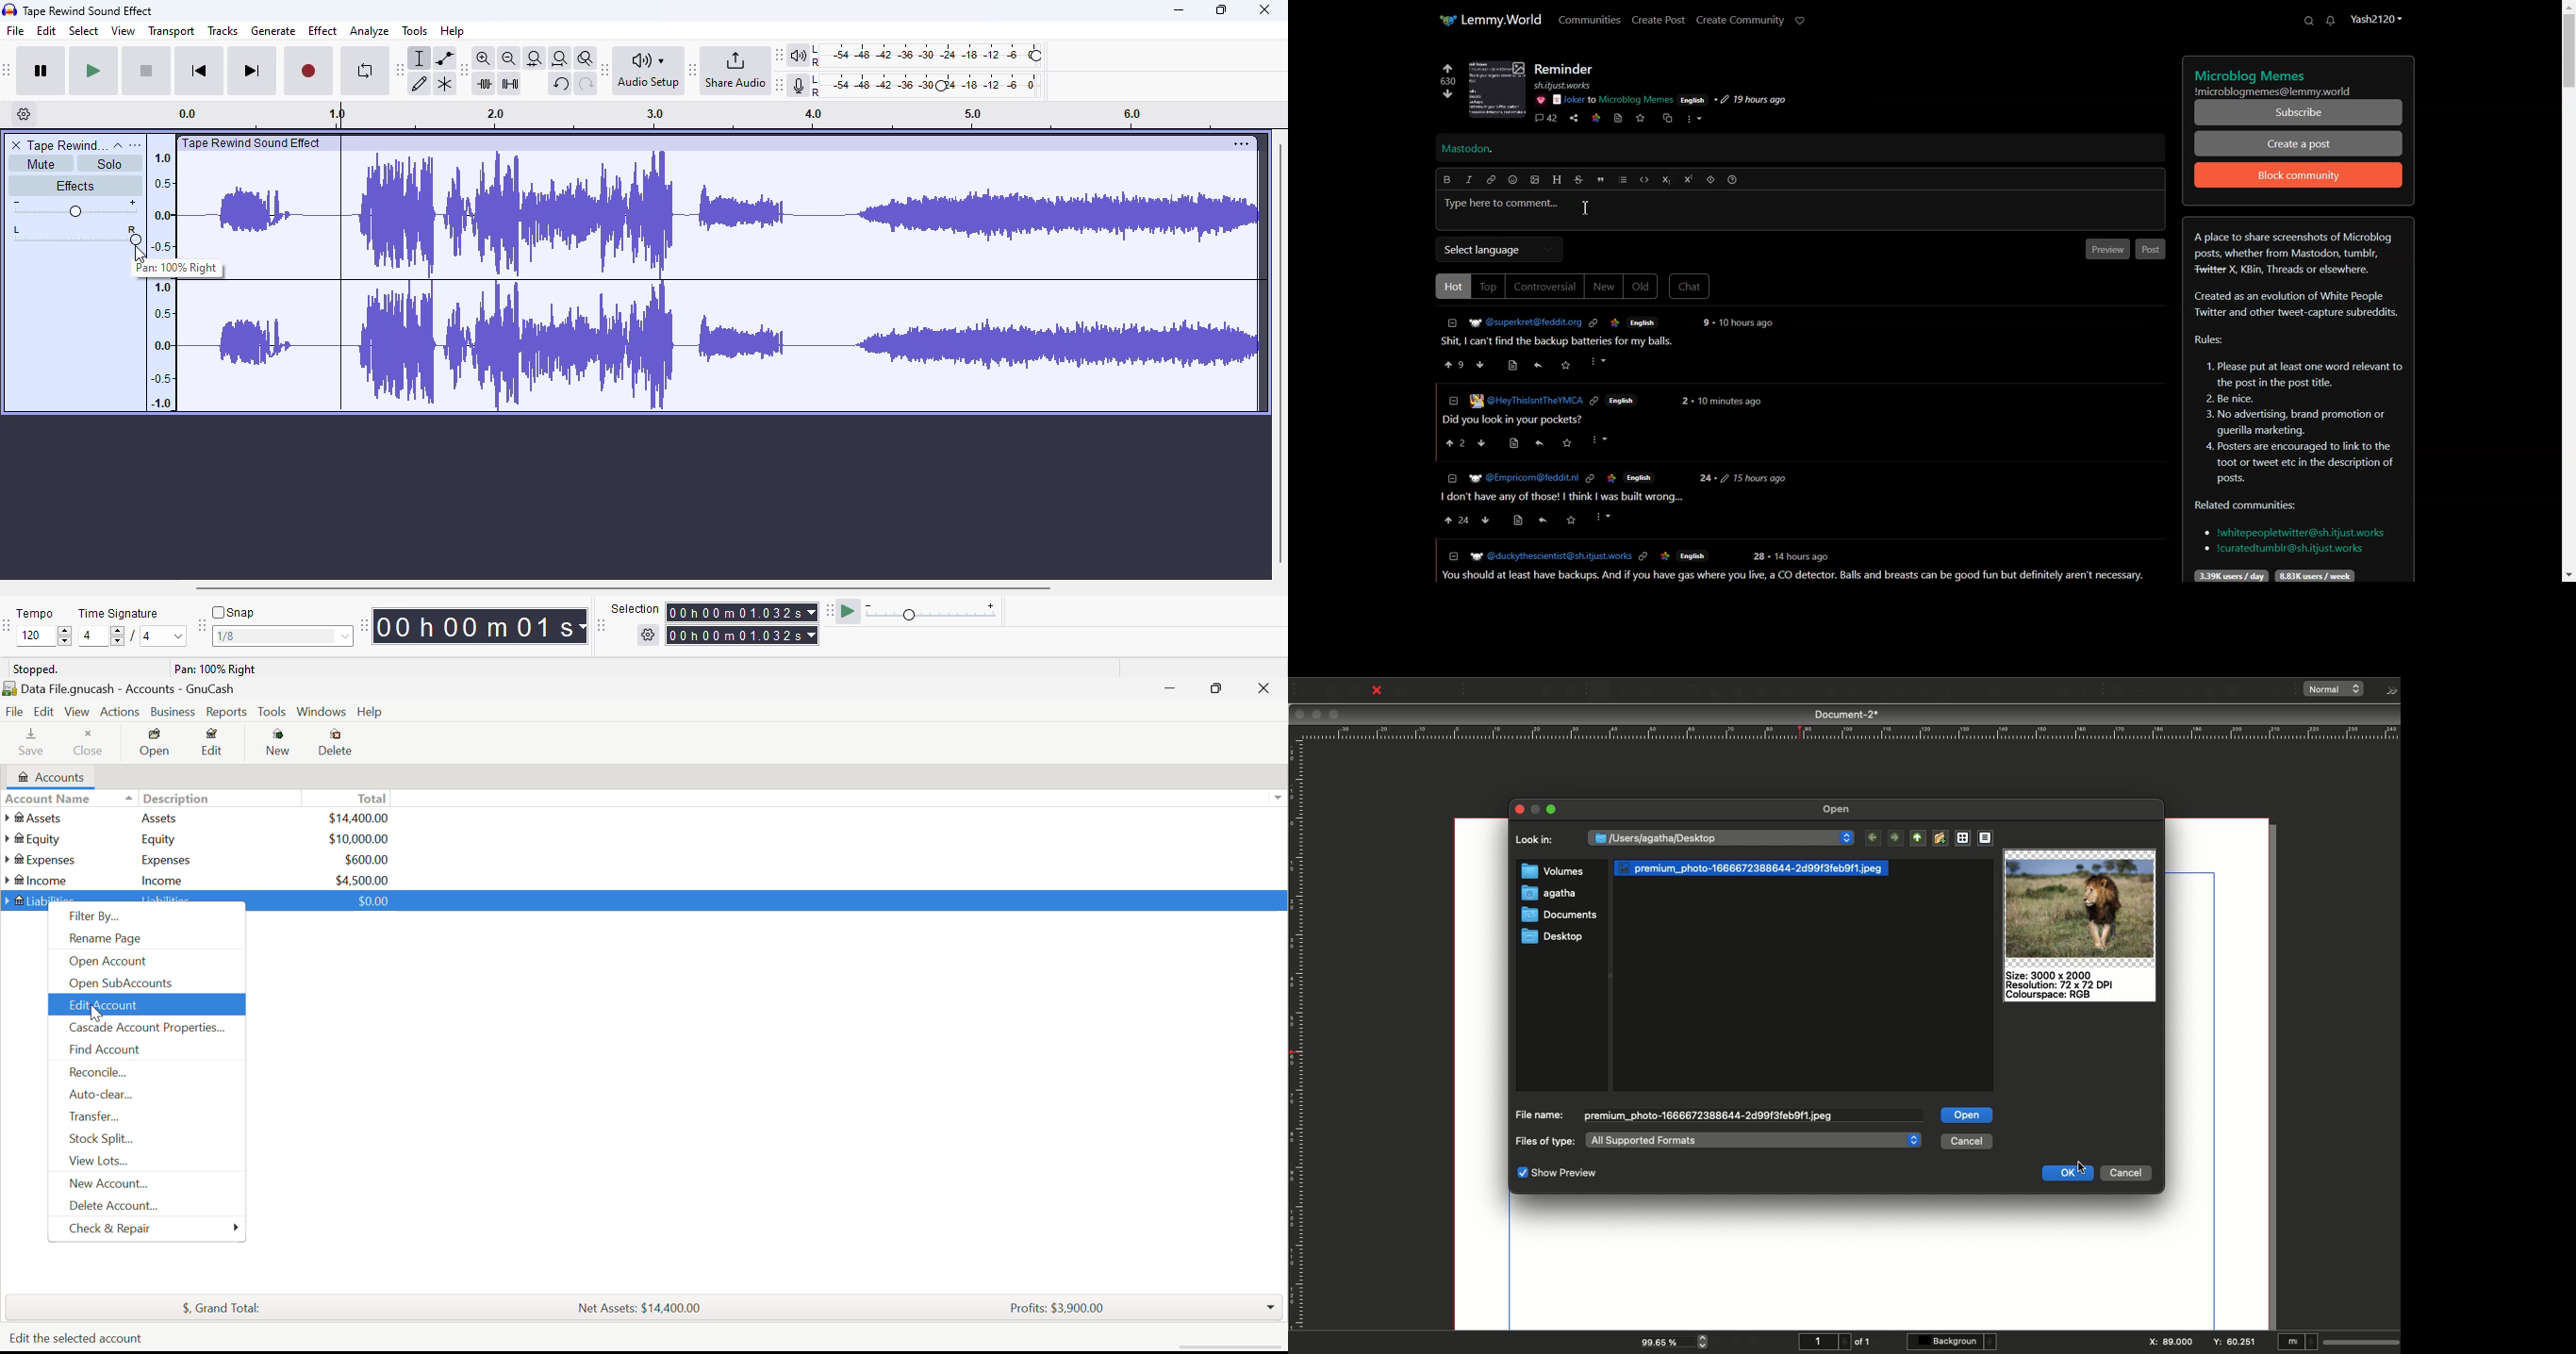 Image resolution: width=2576 pixels, height=1372 pixels. I want to click on Assets, so click(160, 817).